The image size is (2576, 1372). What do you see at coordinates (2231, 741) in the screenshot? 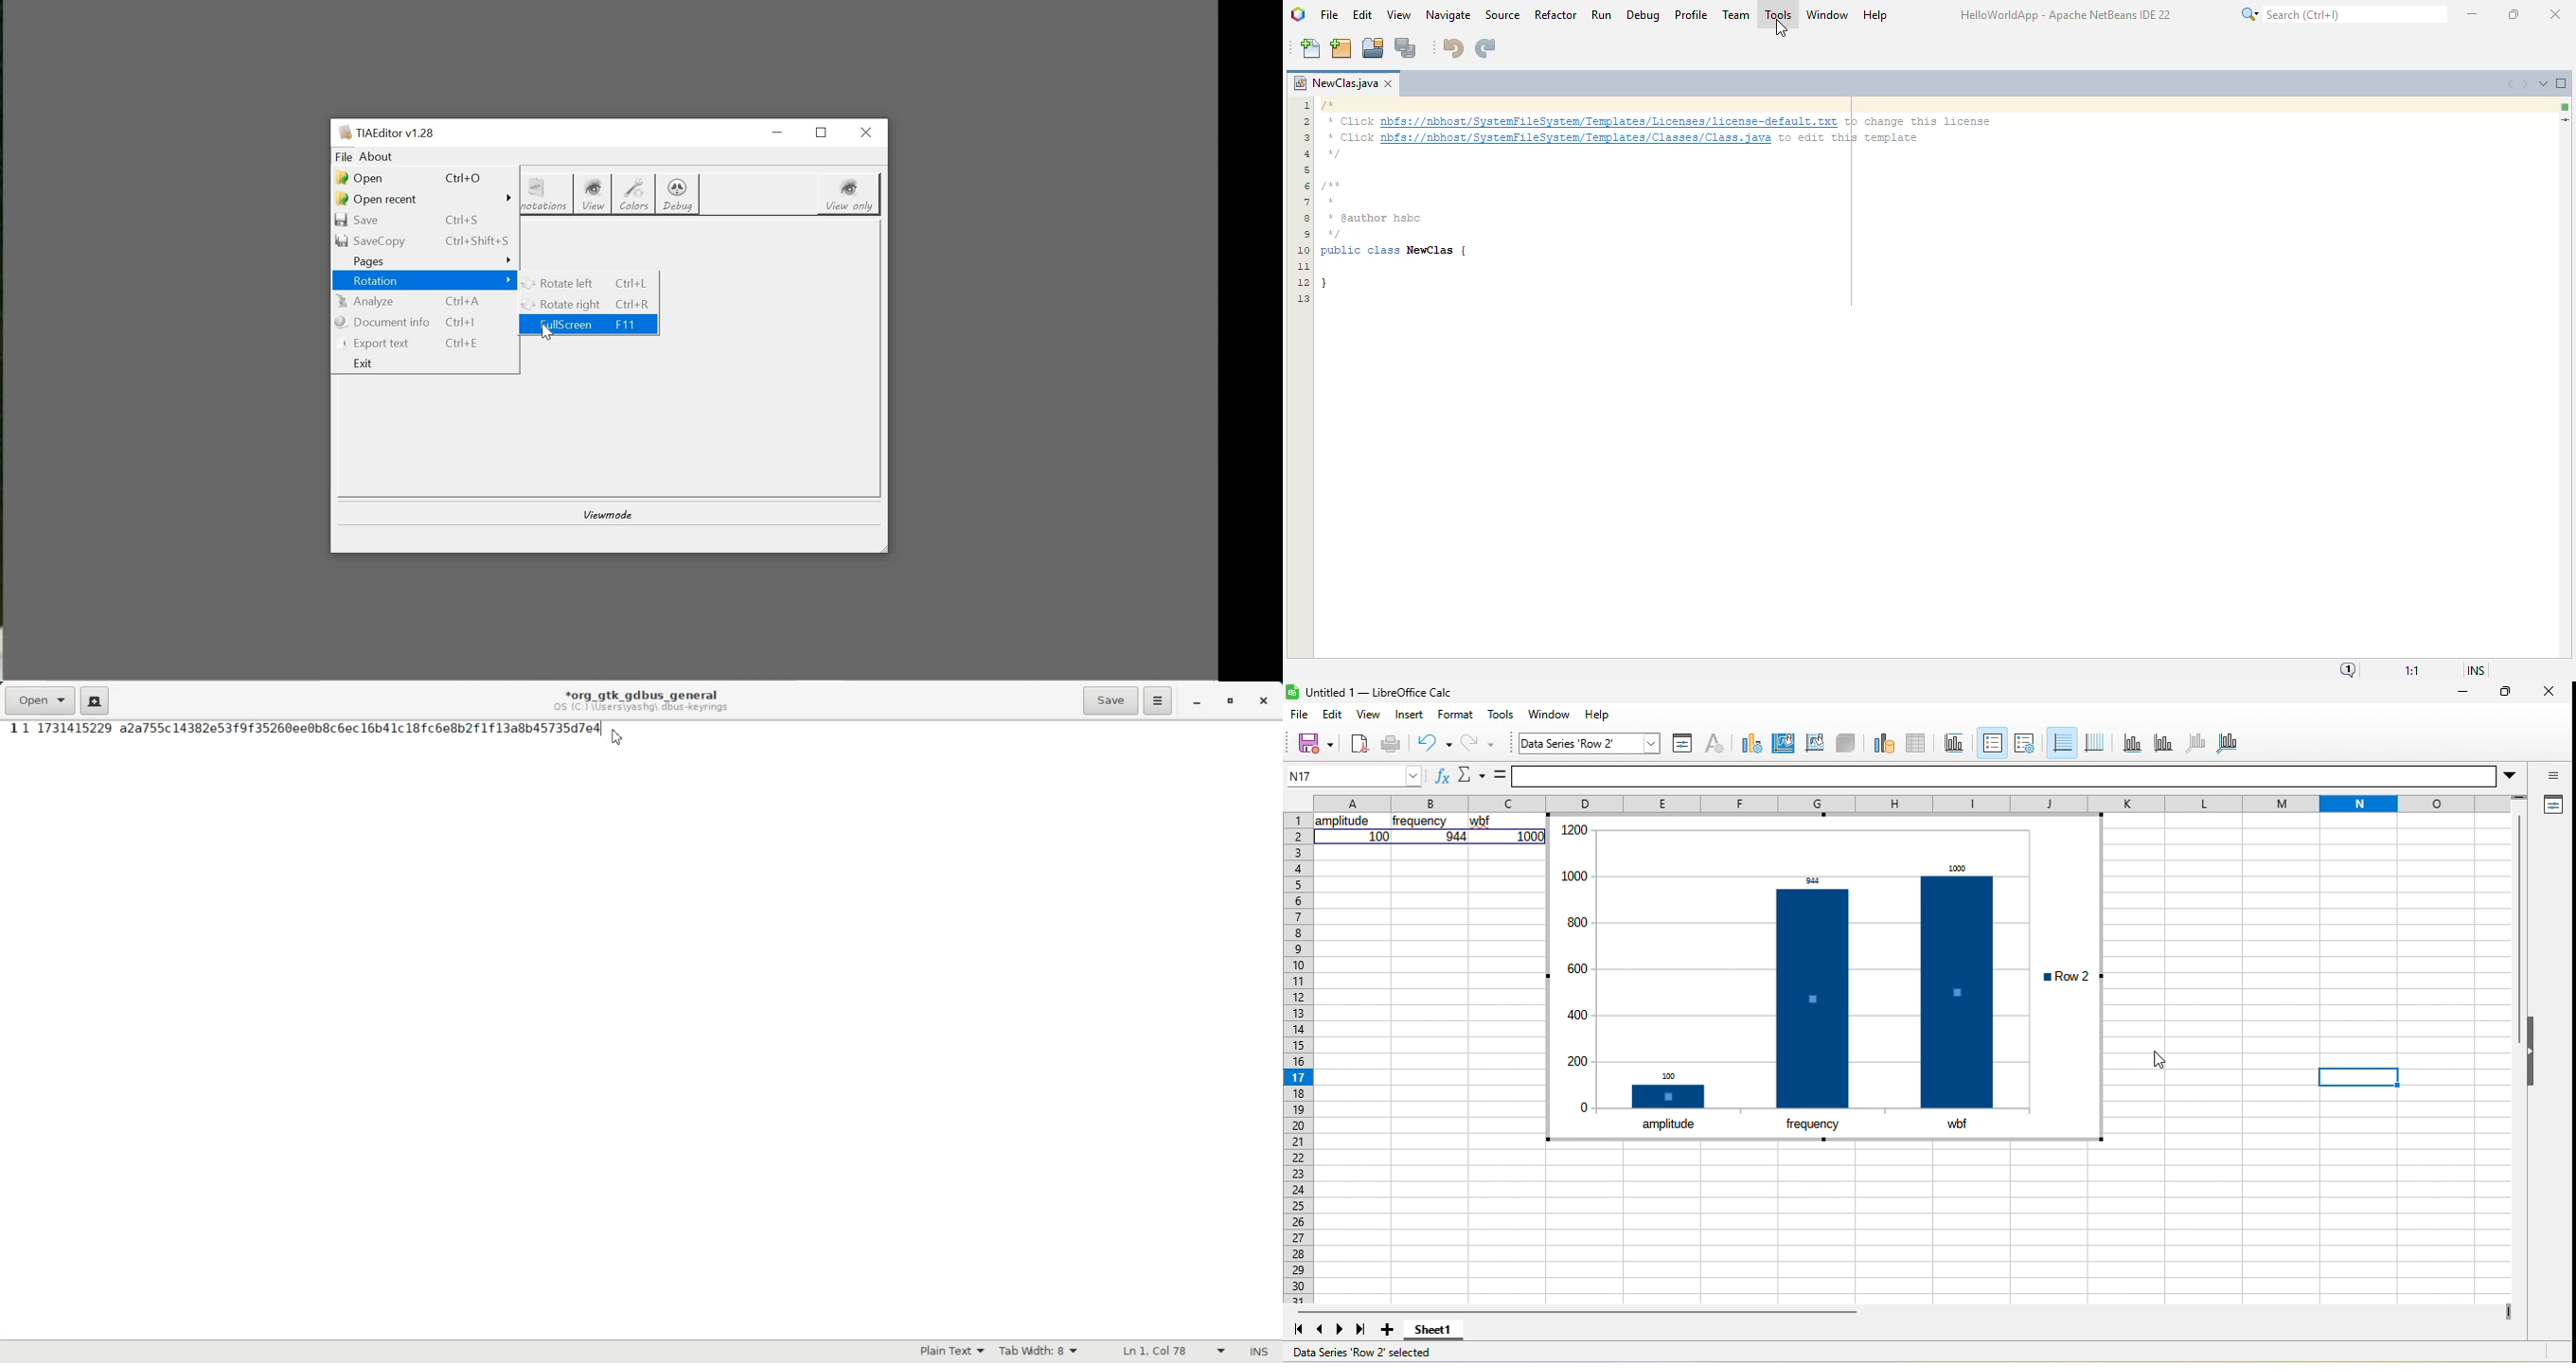
I see `all axes` at bounding box center [2231, 741].